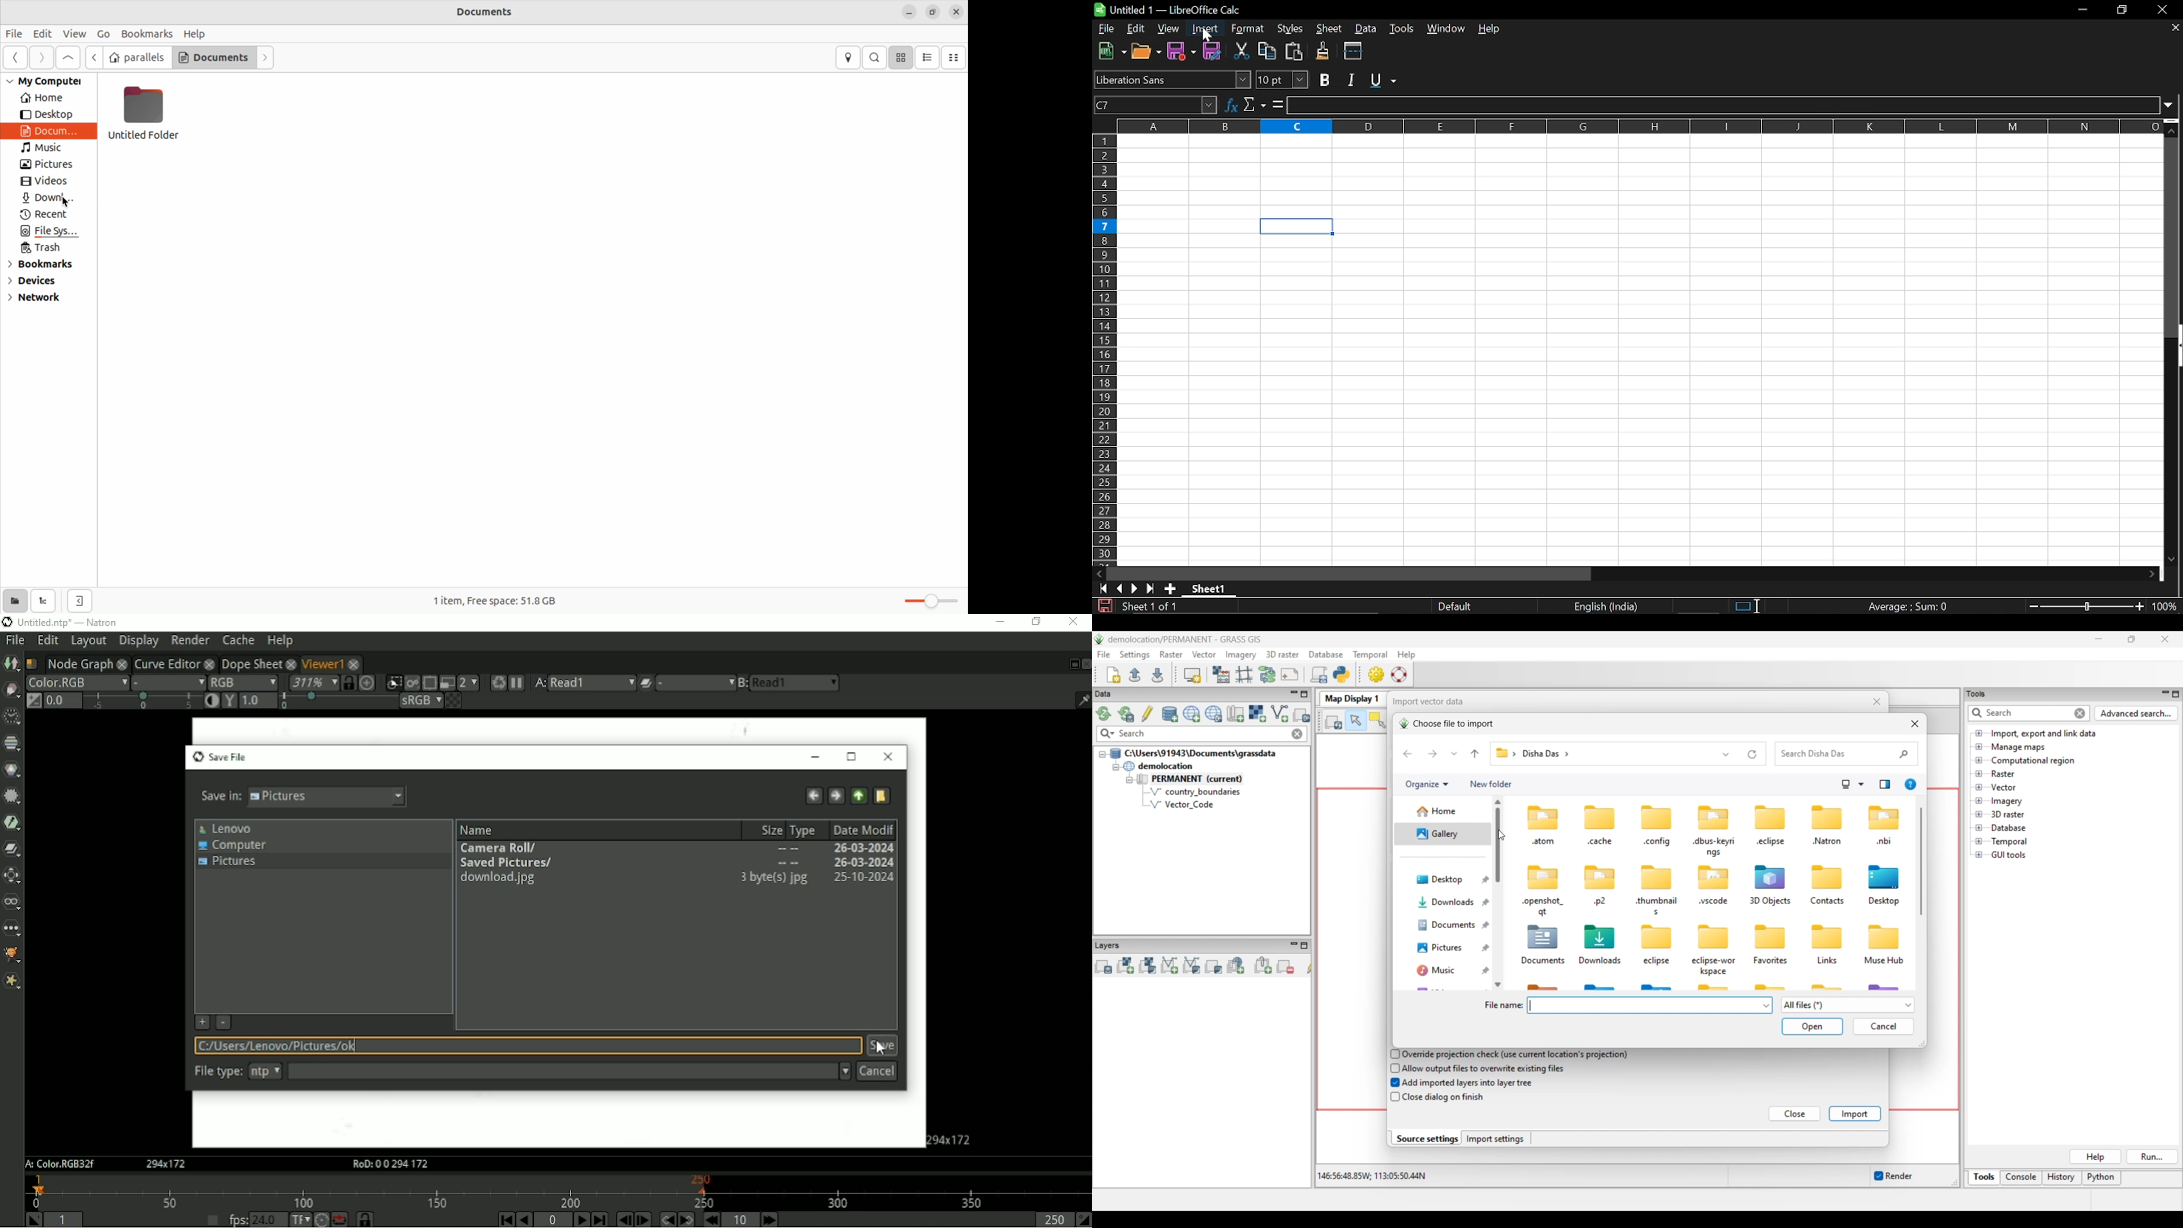 Image resolution: width=2184 pixels, height=1232 pixels. Describe the element at coordinates (49, 265) in the screenshot. I see `bookmarks` at that location.